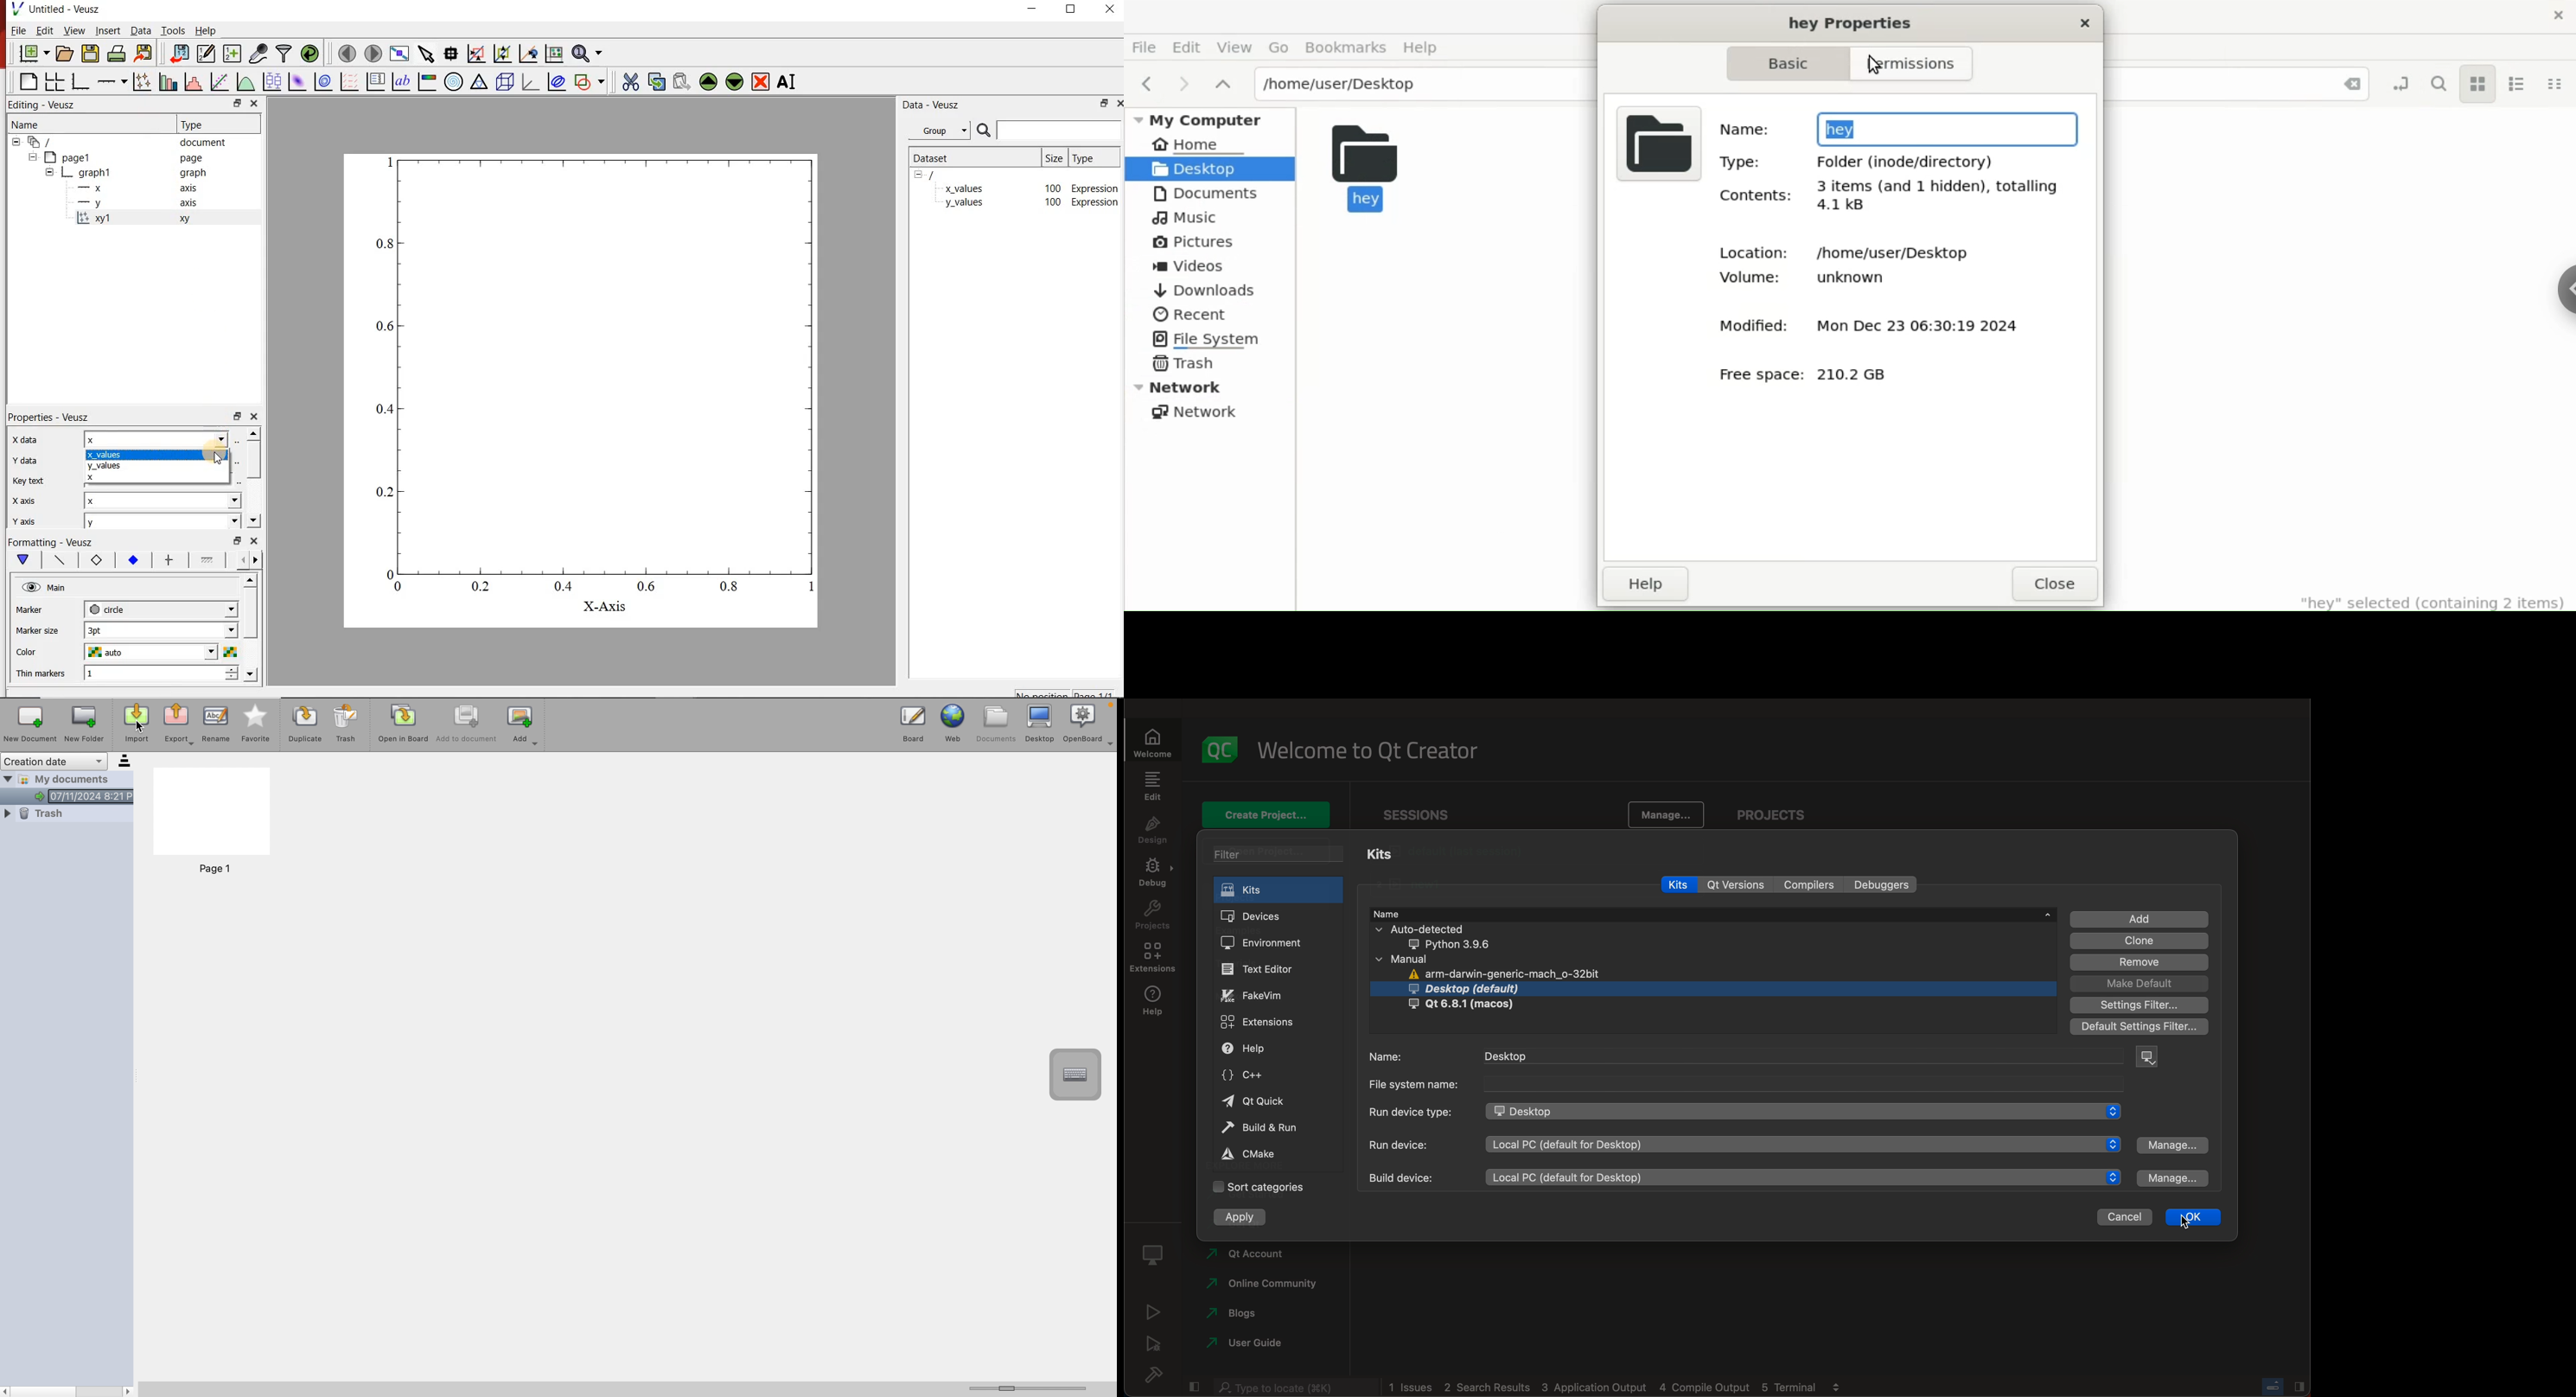 Image resolution: width=2576 pixels, height=1400 pixels. I want to click on text label, so click(399, 82).